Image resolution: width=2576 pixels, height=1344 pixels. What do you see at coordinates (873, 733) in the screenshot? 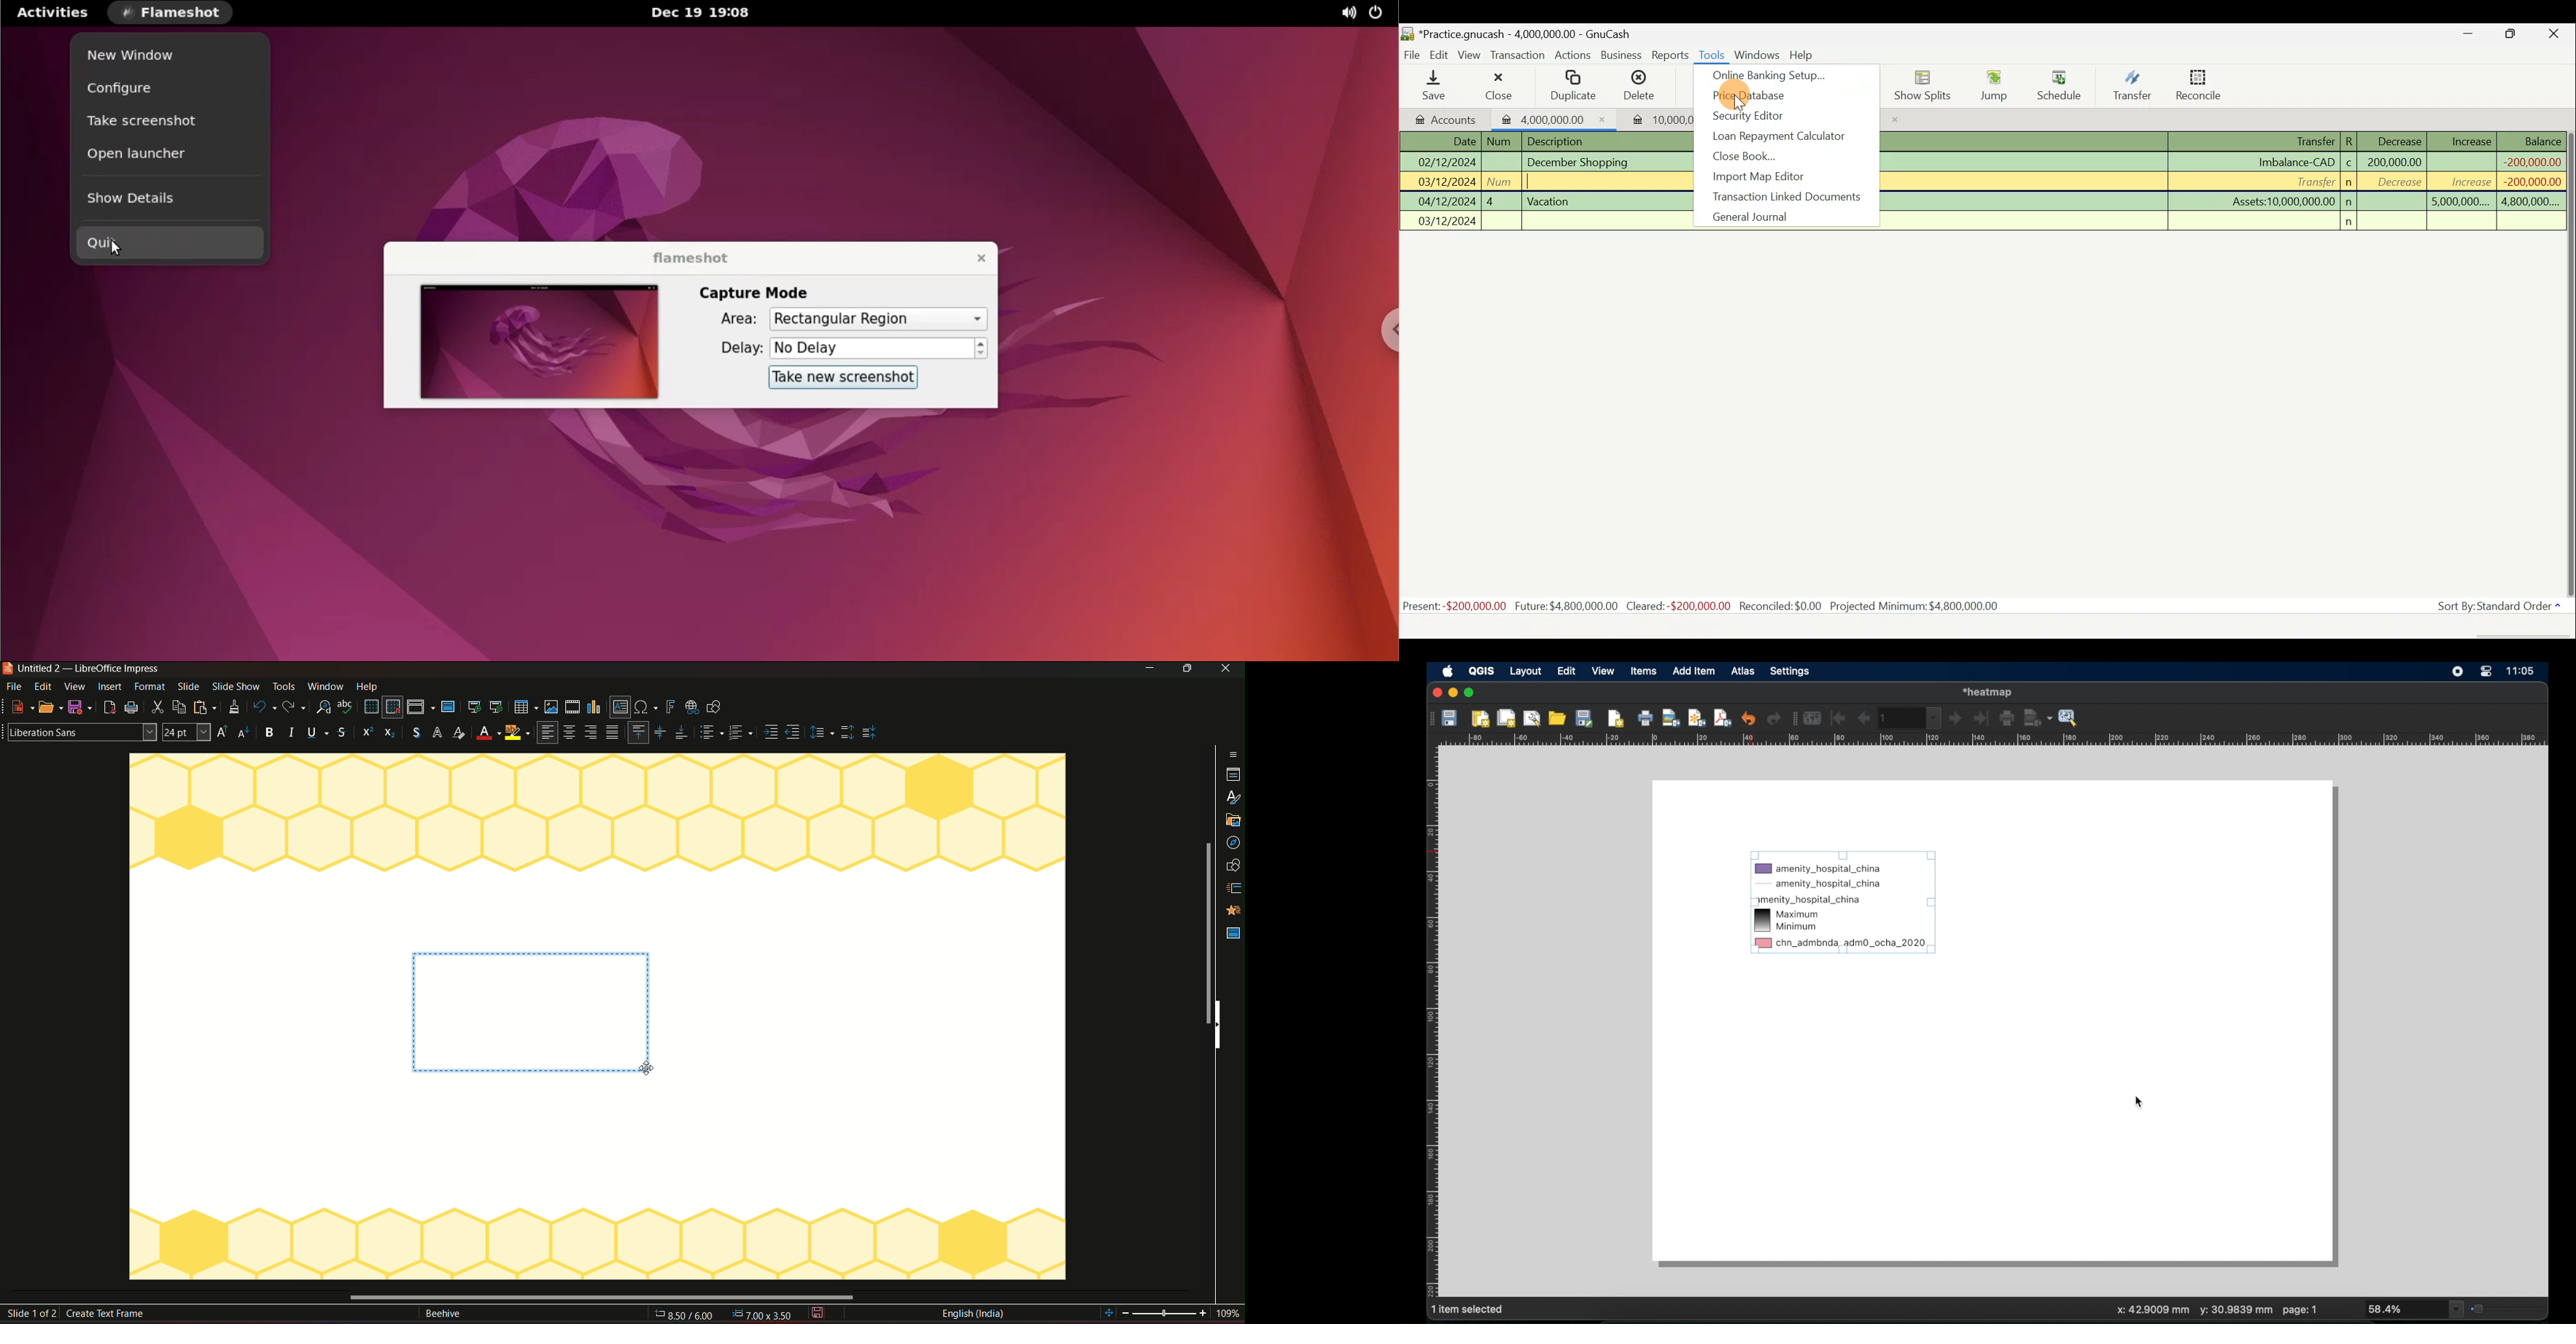
I see `middle spacing` at bounding box center [873, 733].